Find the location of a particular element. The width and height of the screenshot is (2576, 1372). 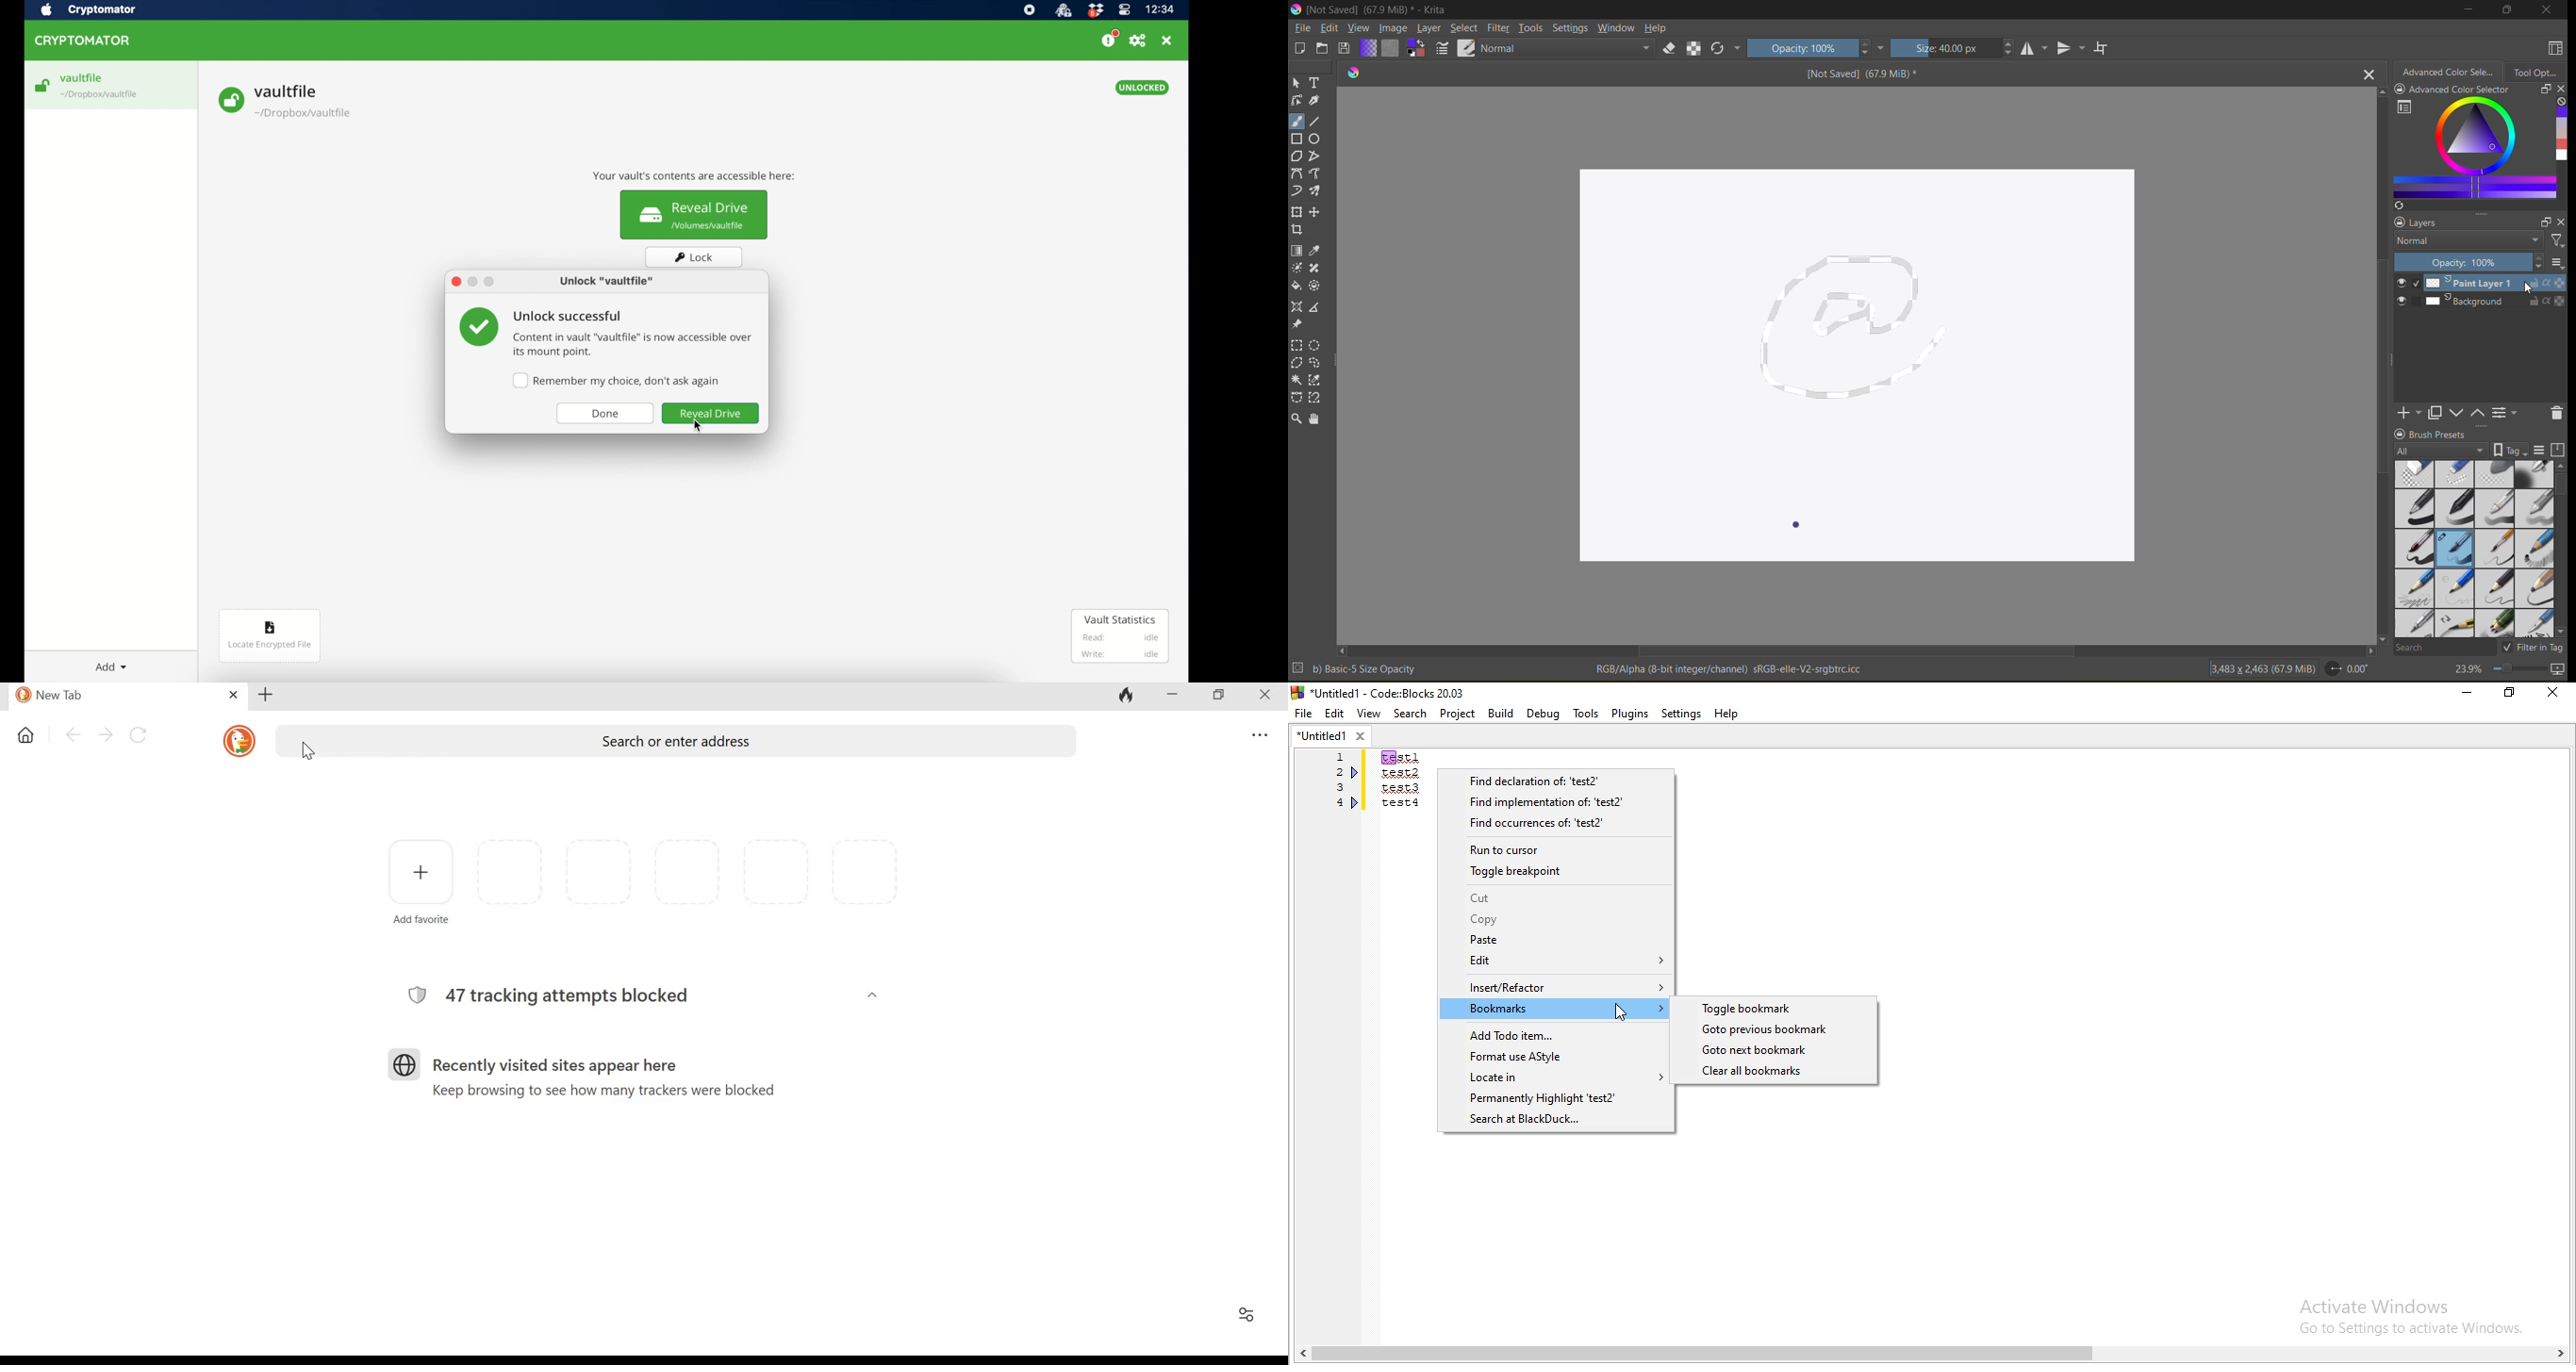

opacity is located at coordinates (2471, 261).